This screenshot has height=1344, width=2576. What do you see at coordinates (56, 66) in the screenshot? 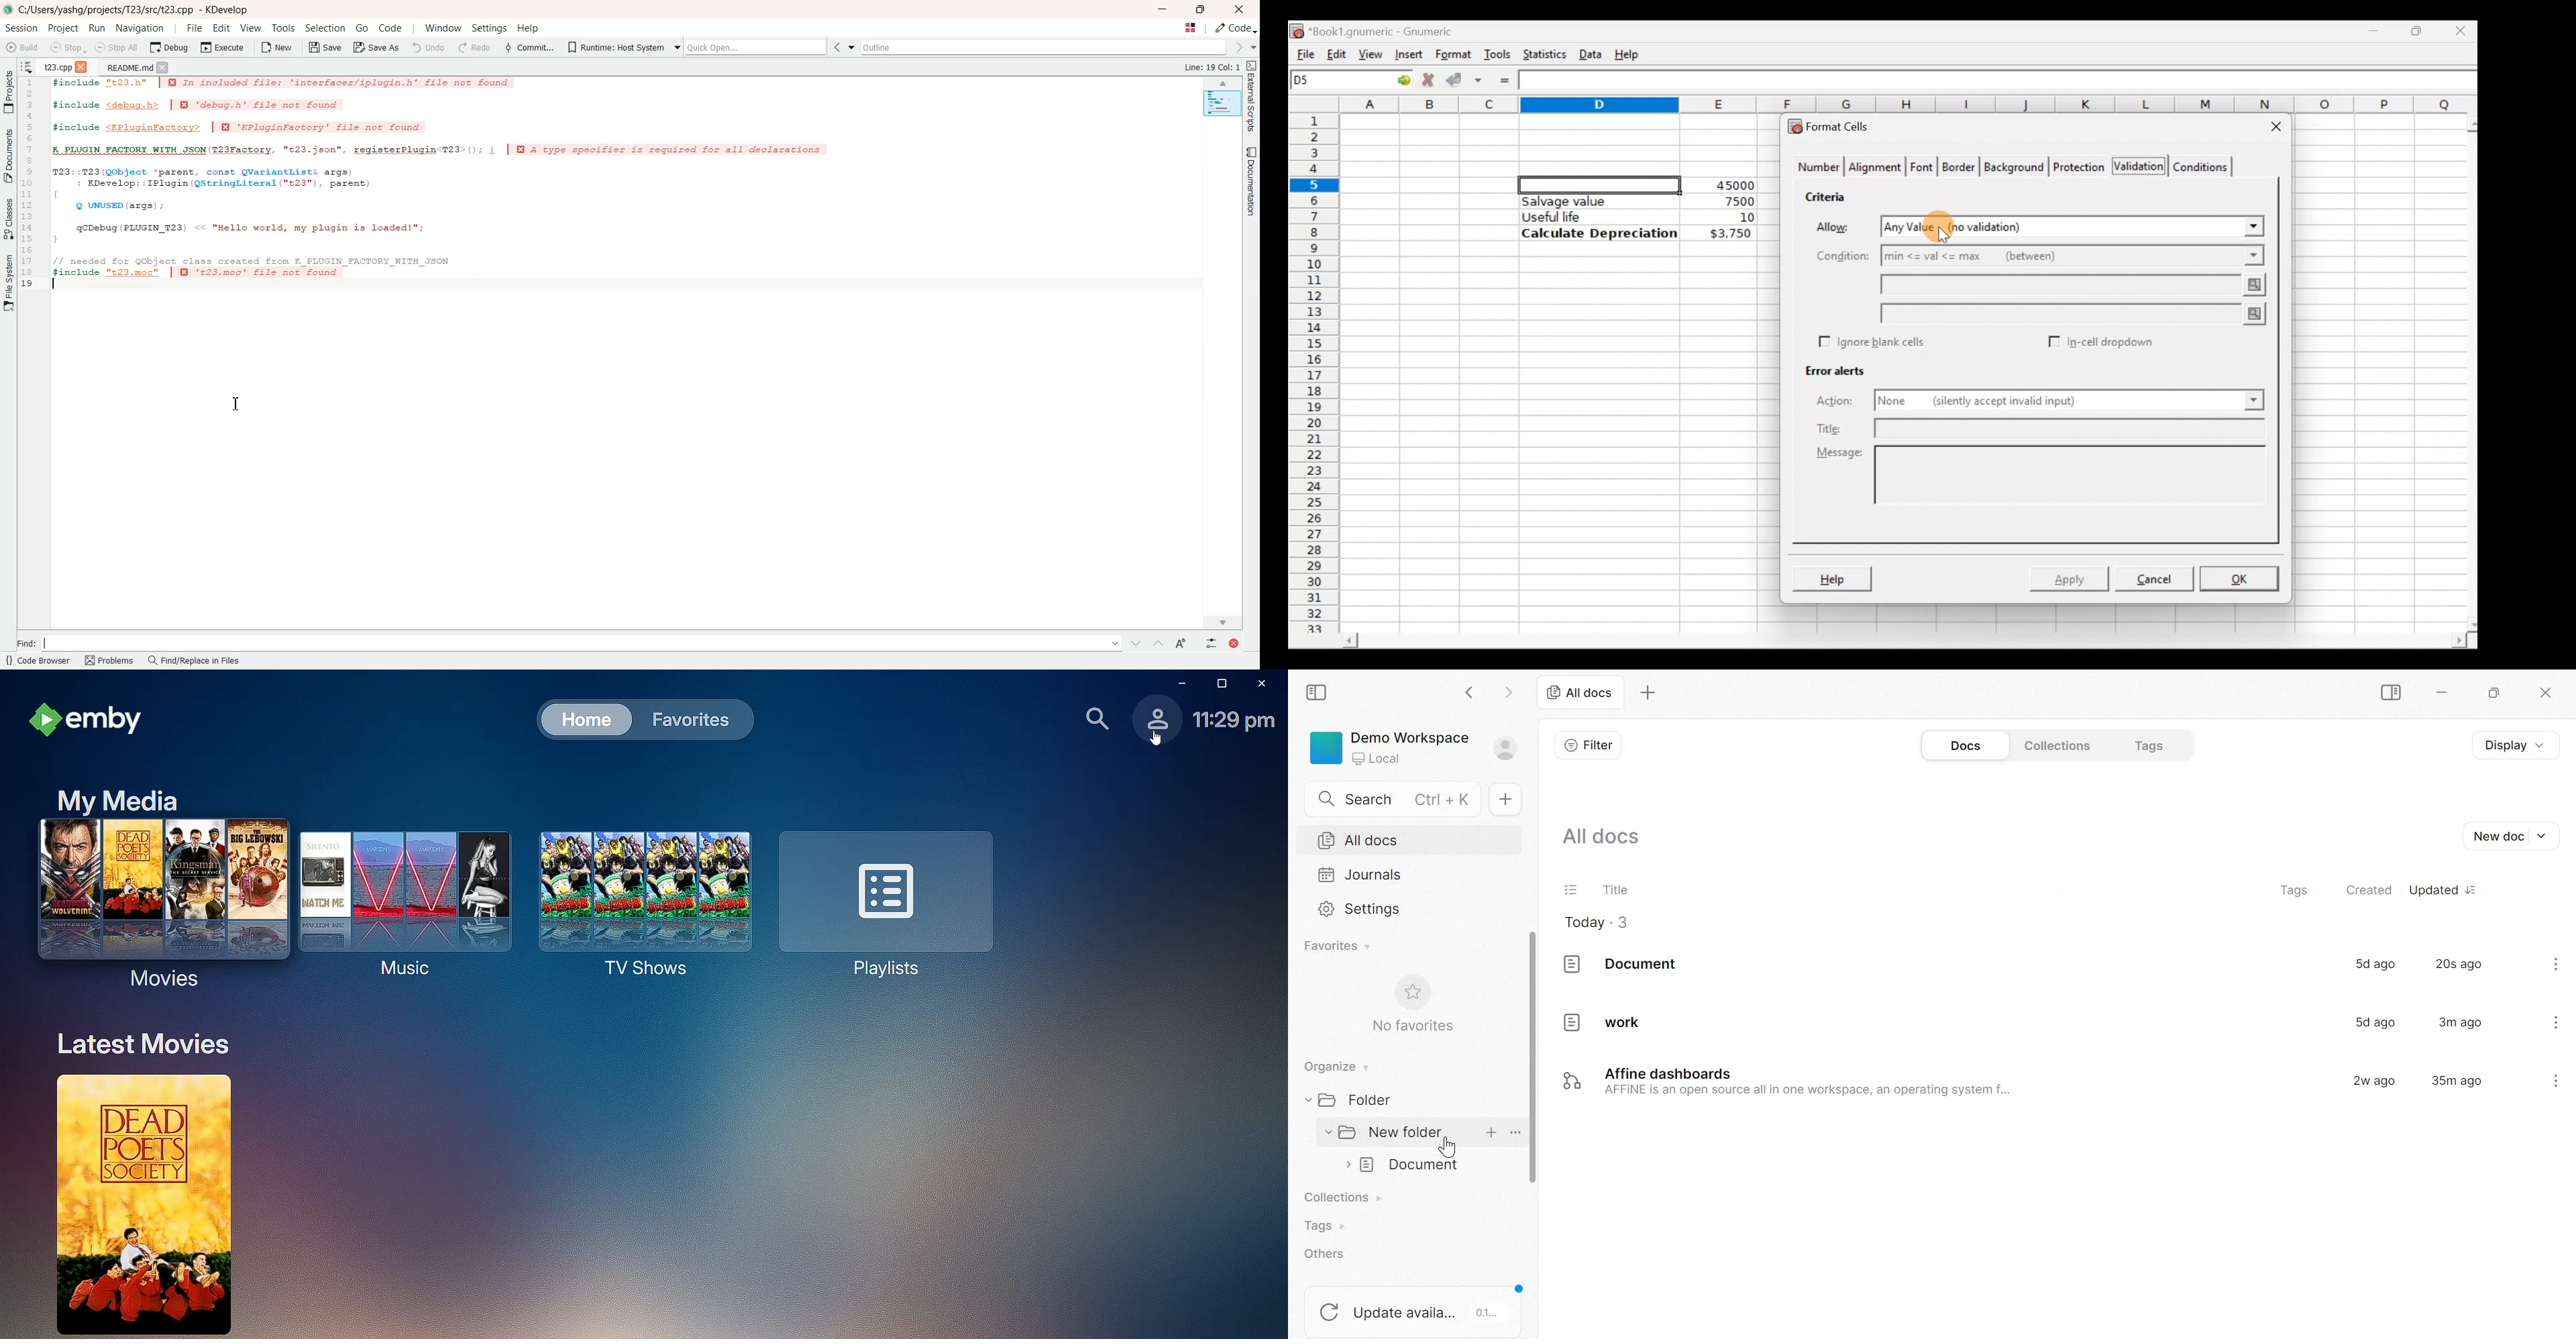
I see `t23,cpp folder` at bounding box center [56, 66].